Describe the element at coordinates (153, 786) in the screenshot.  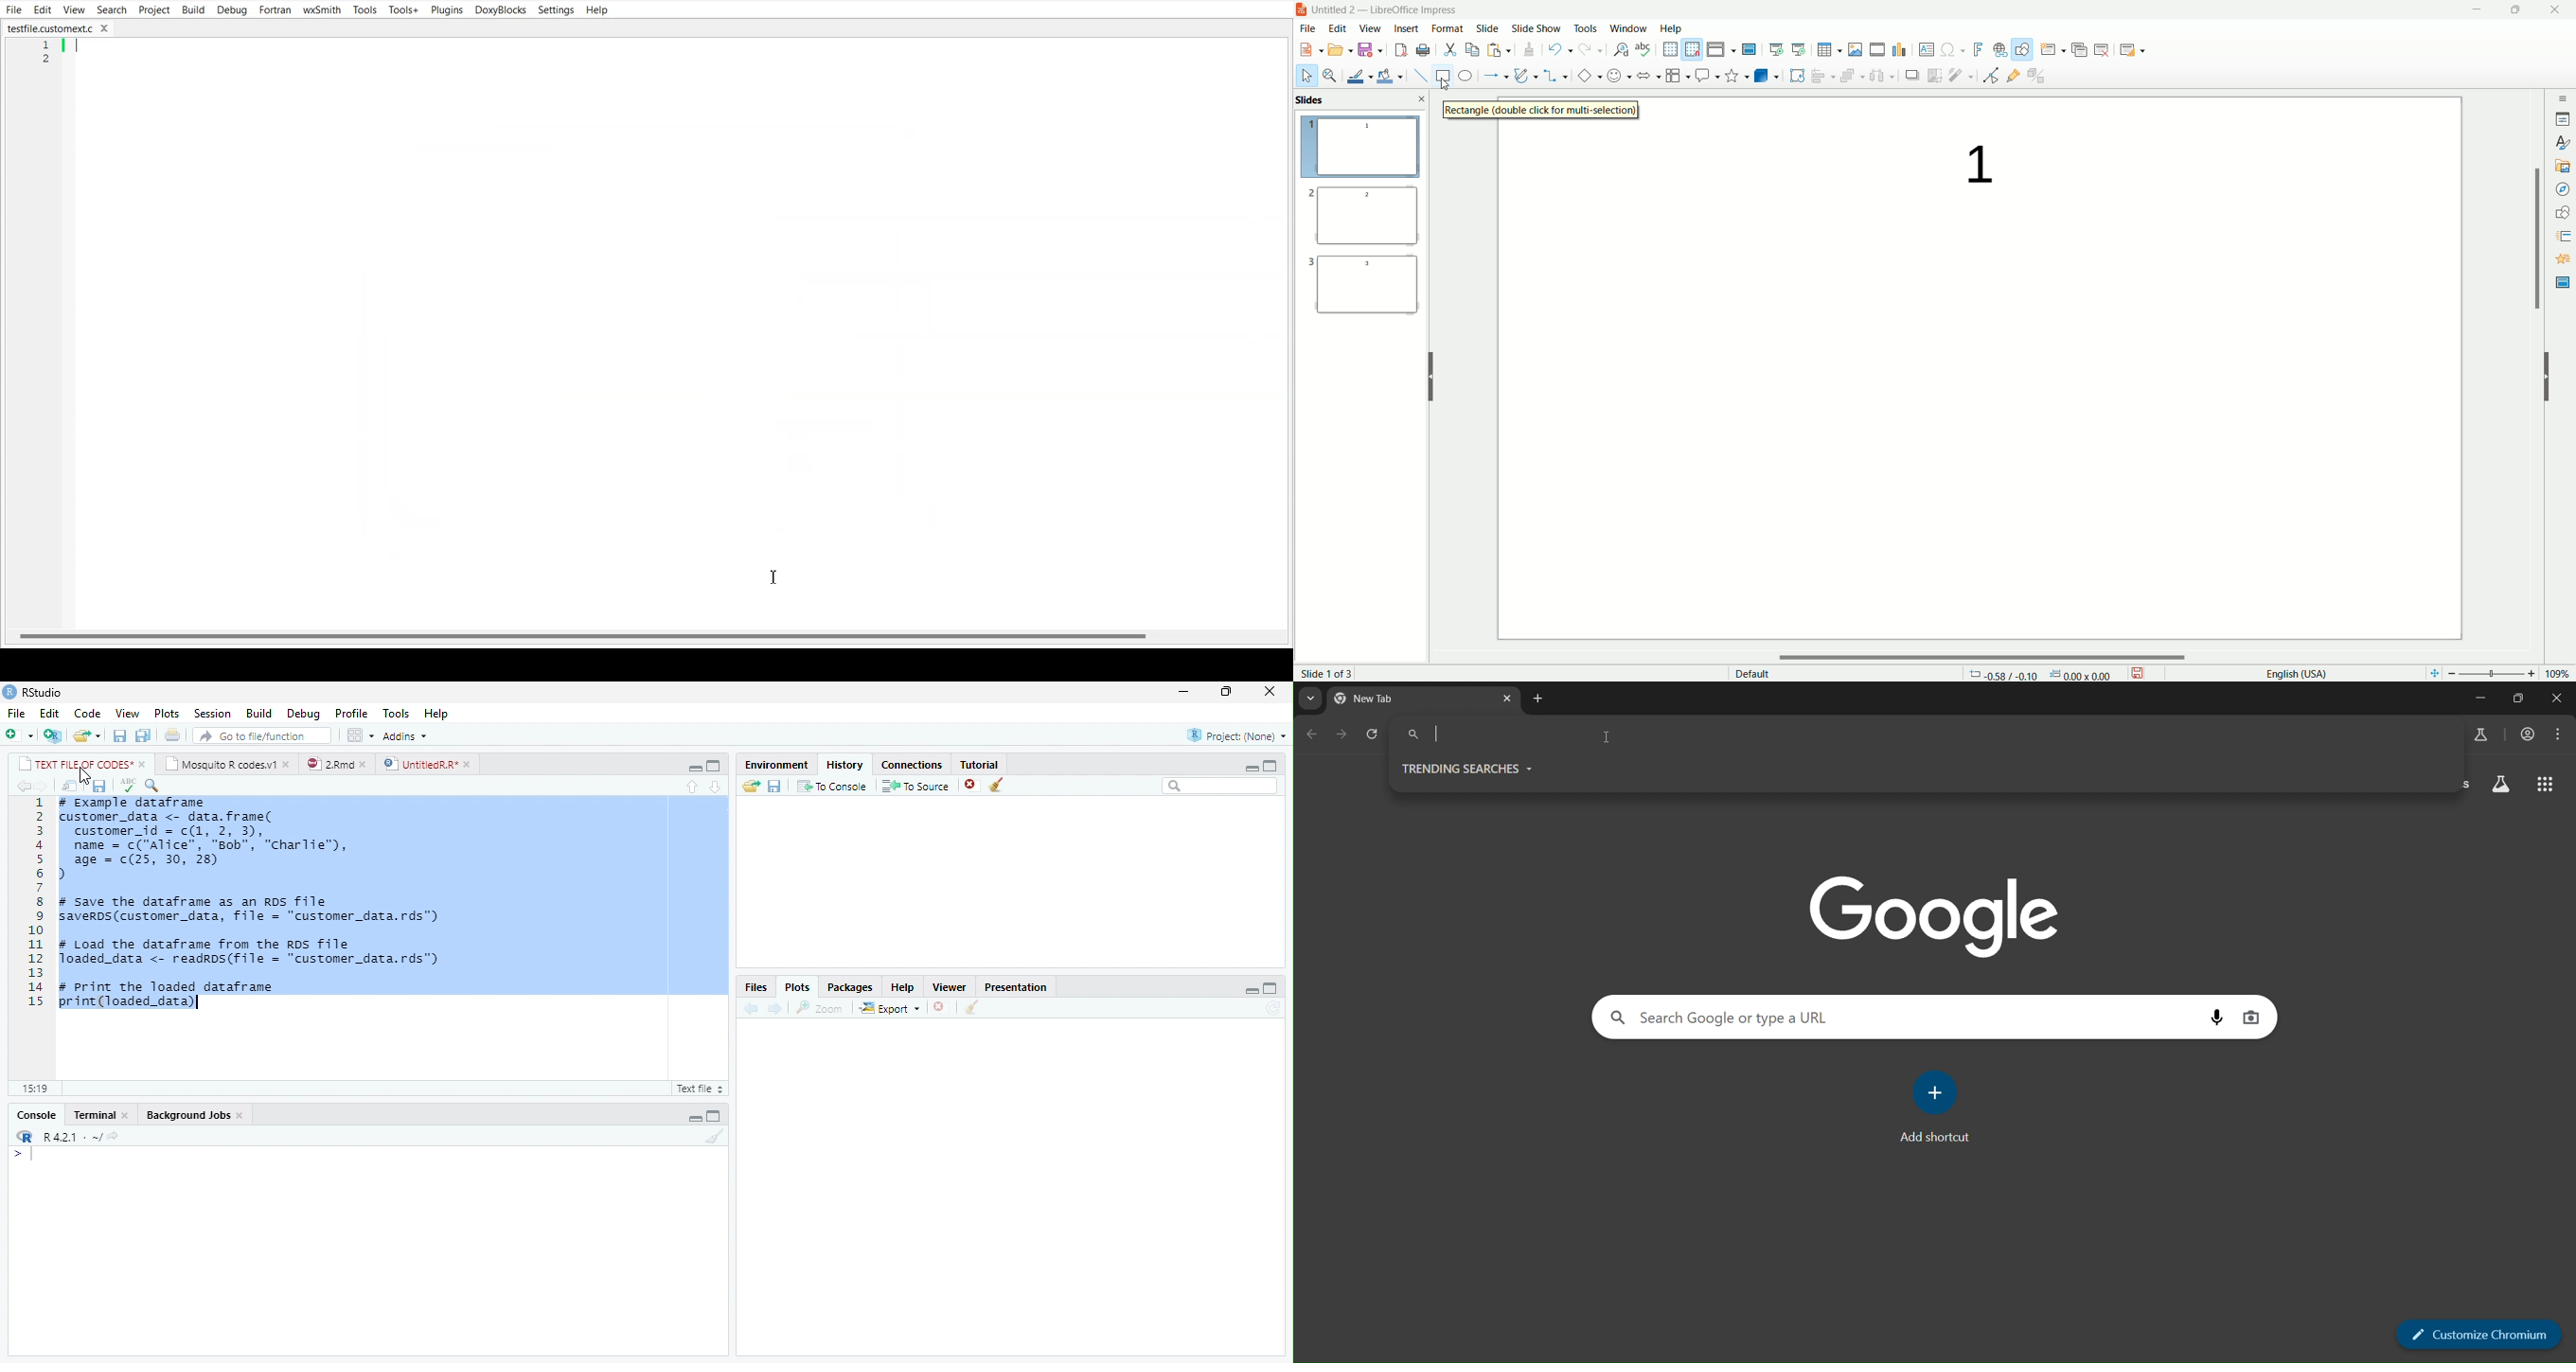
I see `search` at that location.